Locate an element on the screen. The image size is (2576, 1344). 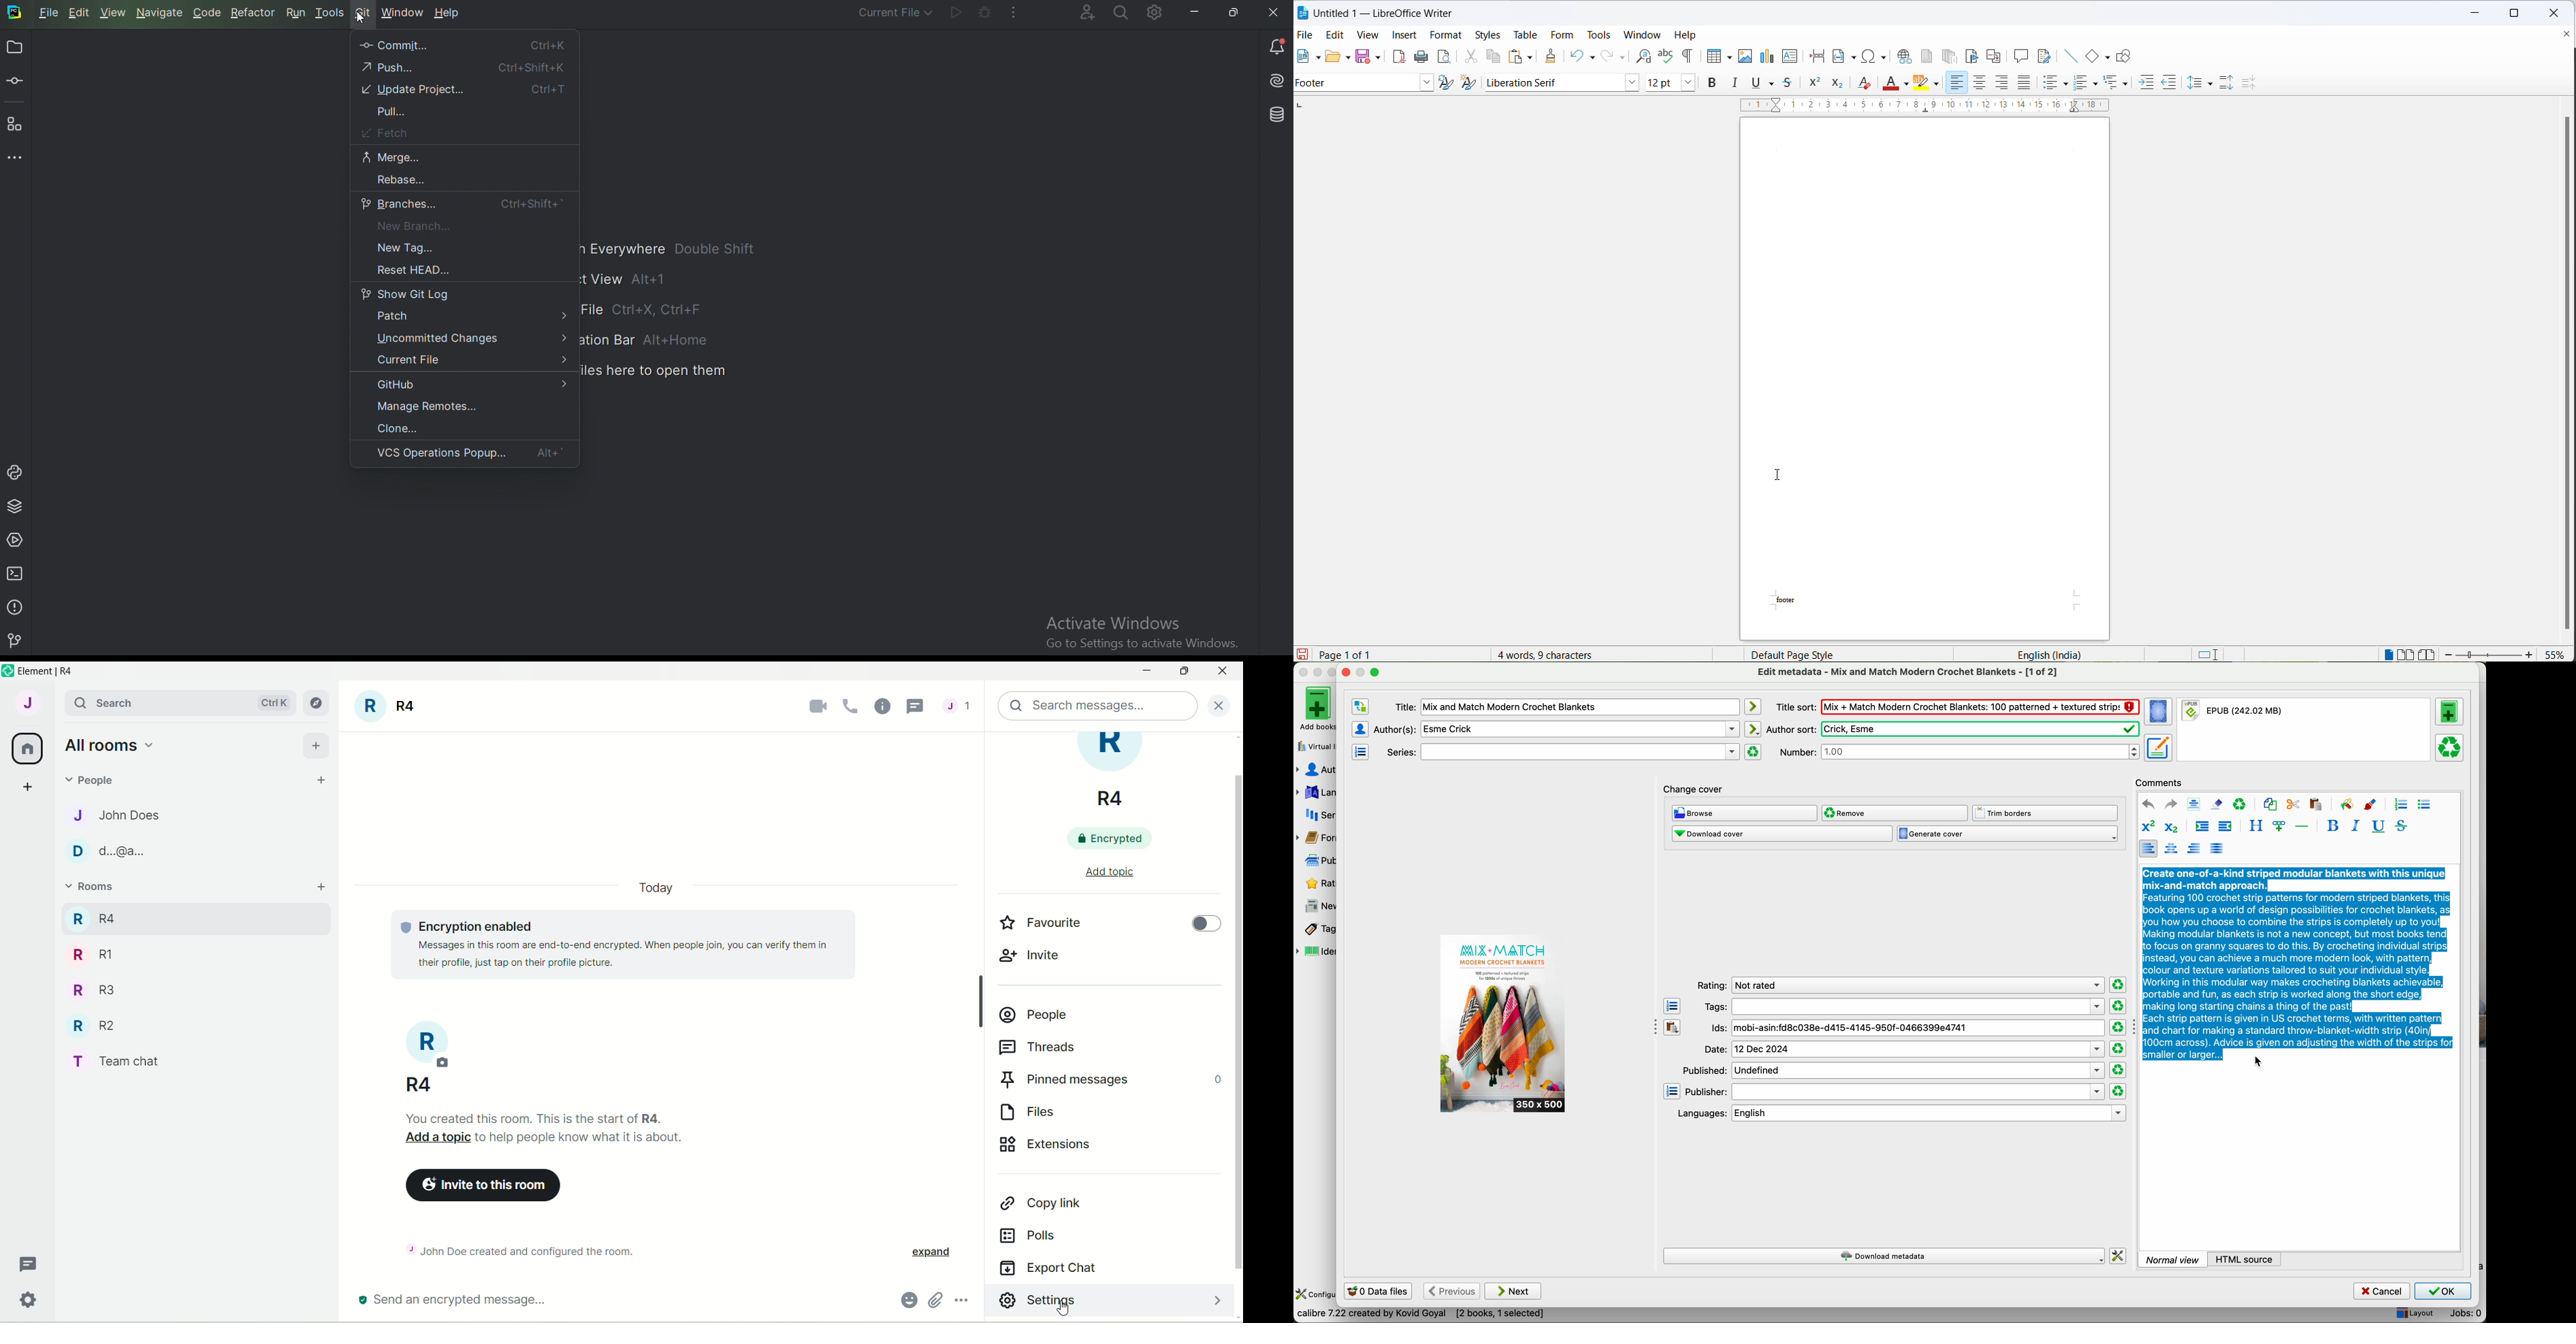
character highlighting is located at coordinates (1938, 84).